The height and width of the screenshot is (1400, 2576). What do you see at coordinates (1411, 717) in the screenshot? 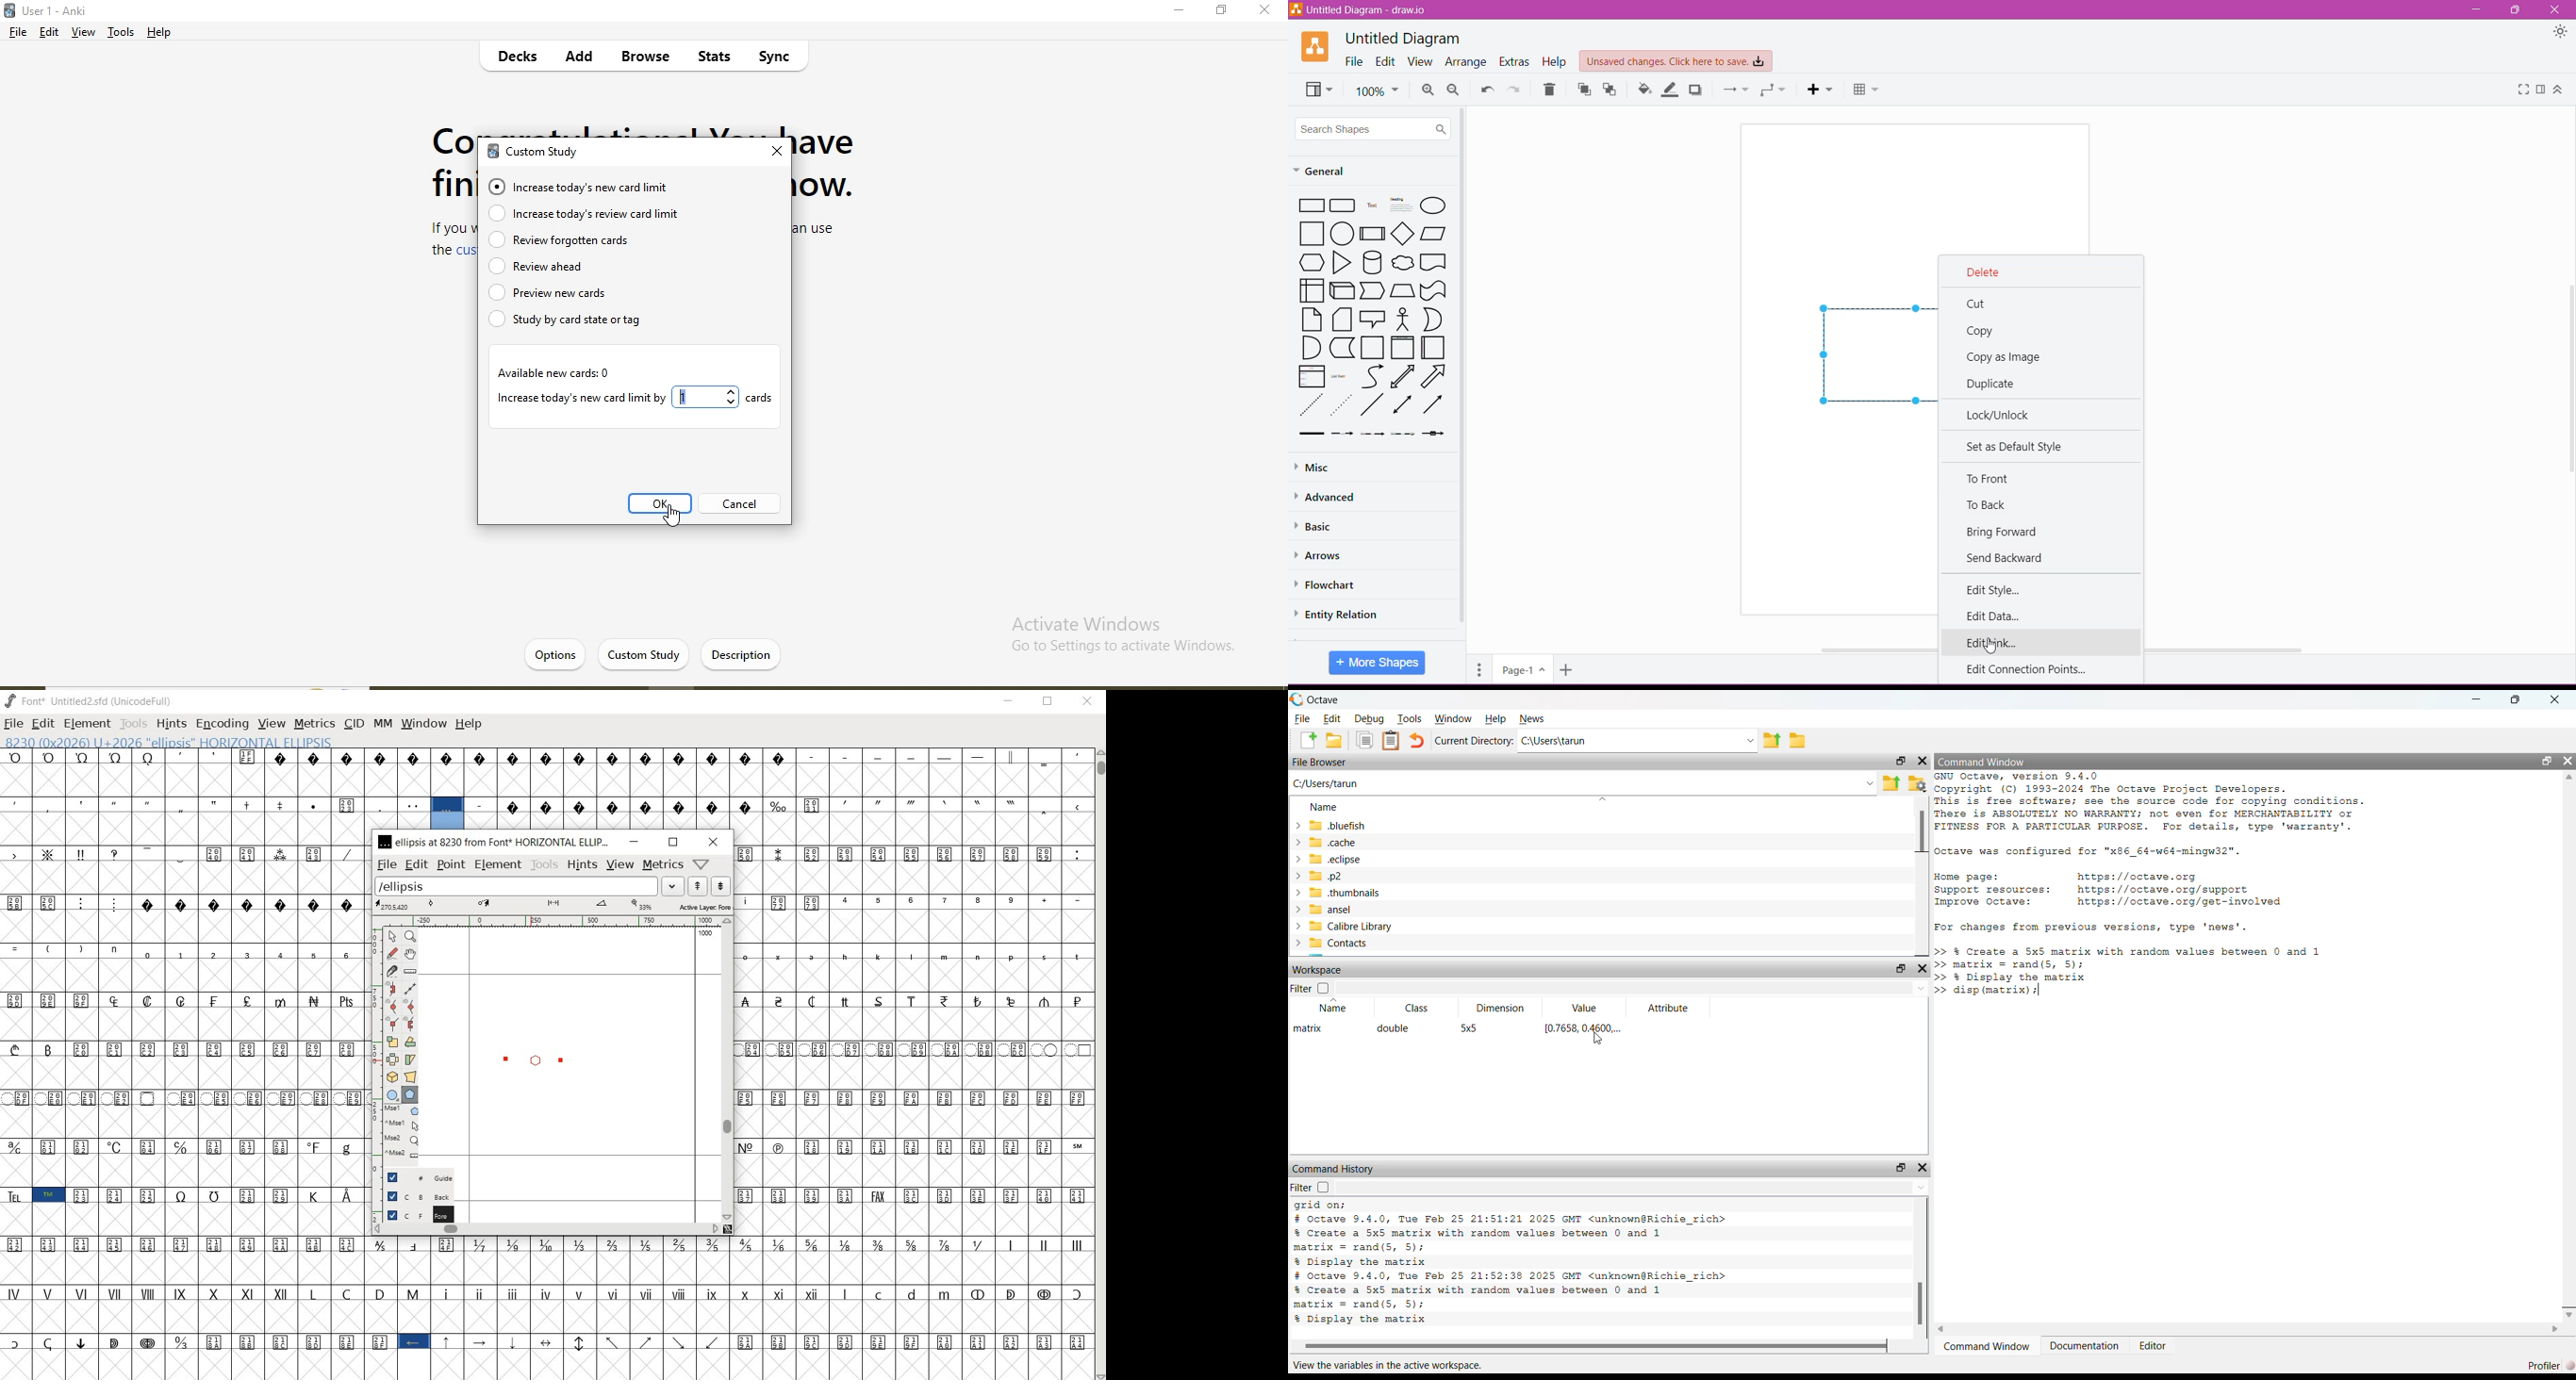
I see `Tools` at bounding box center [1411, 717].